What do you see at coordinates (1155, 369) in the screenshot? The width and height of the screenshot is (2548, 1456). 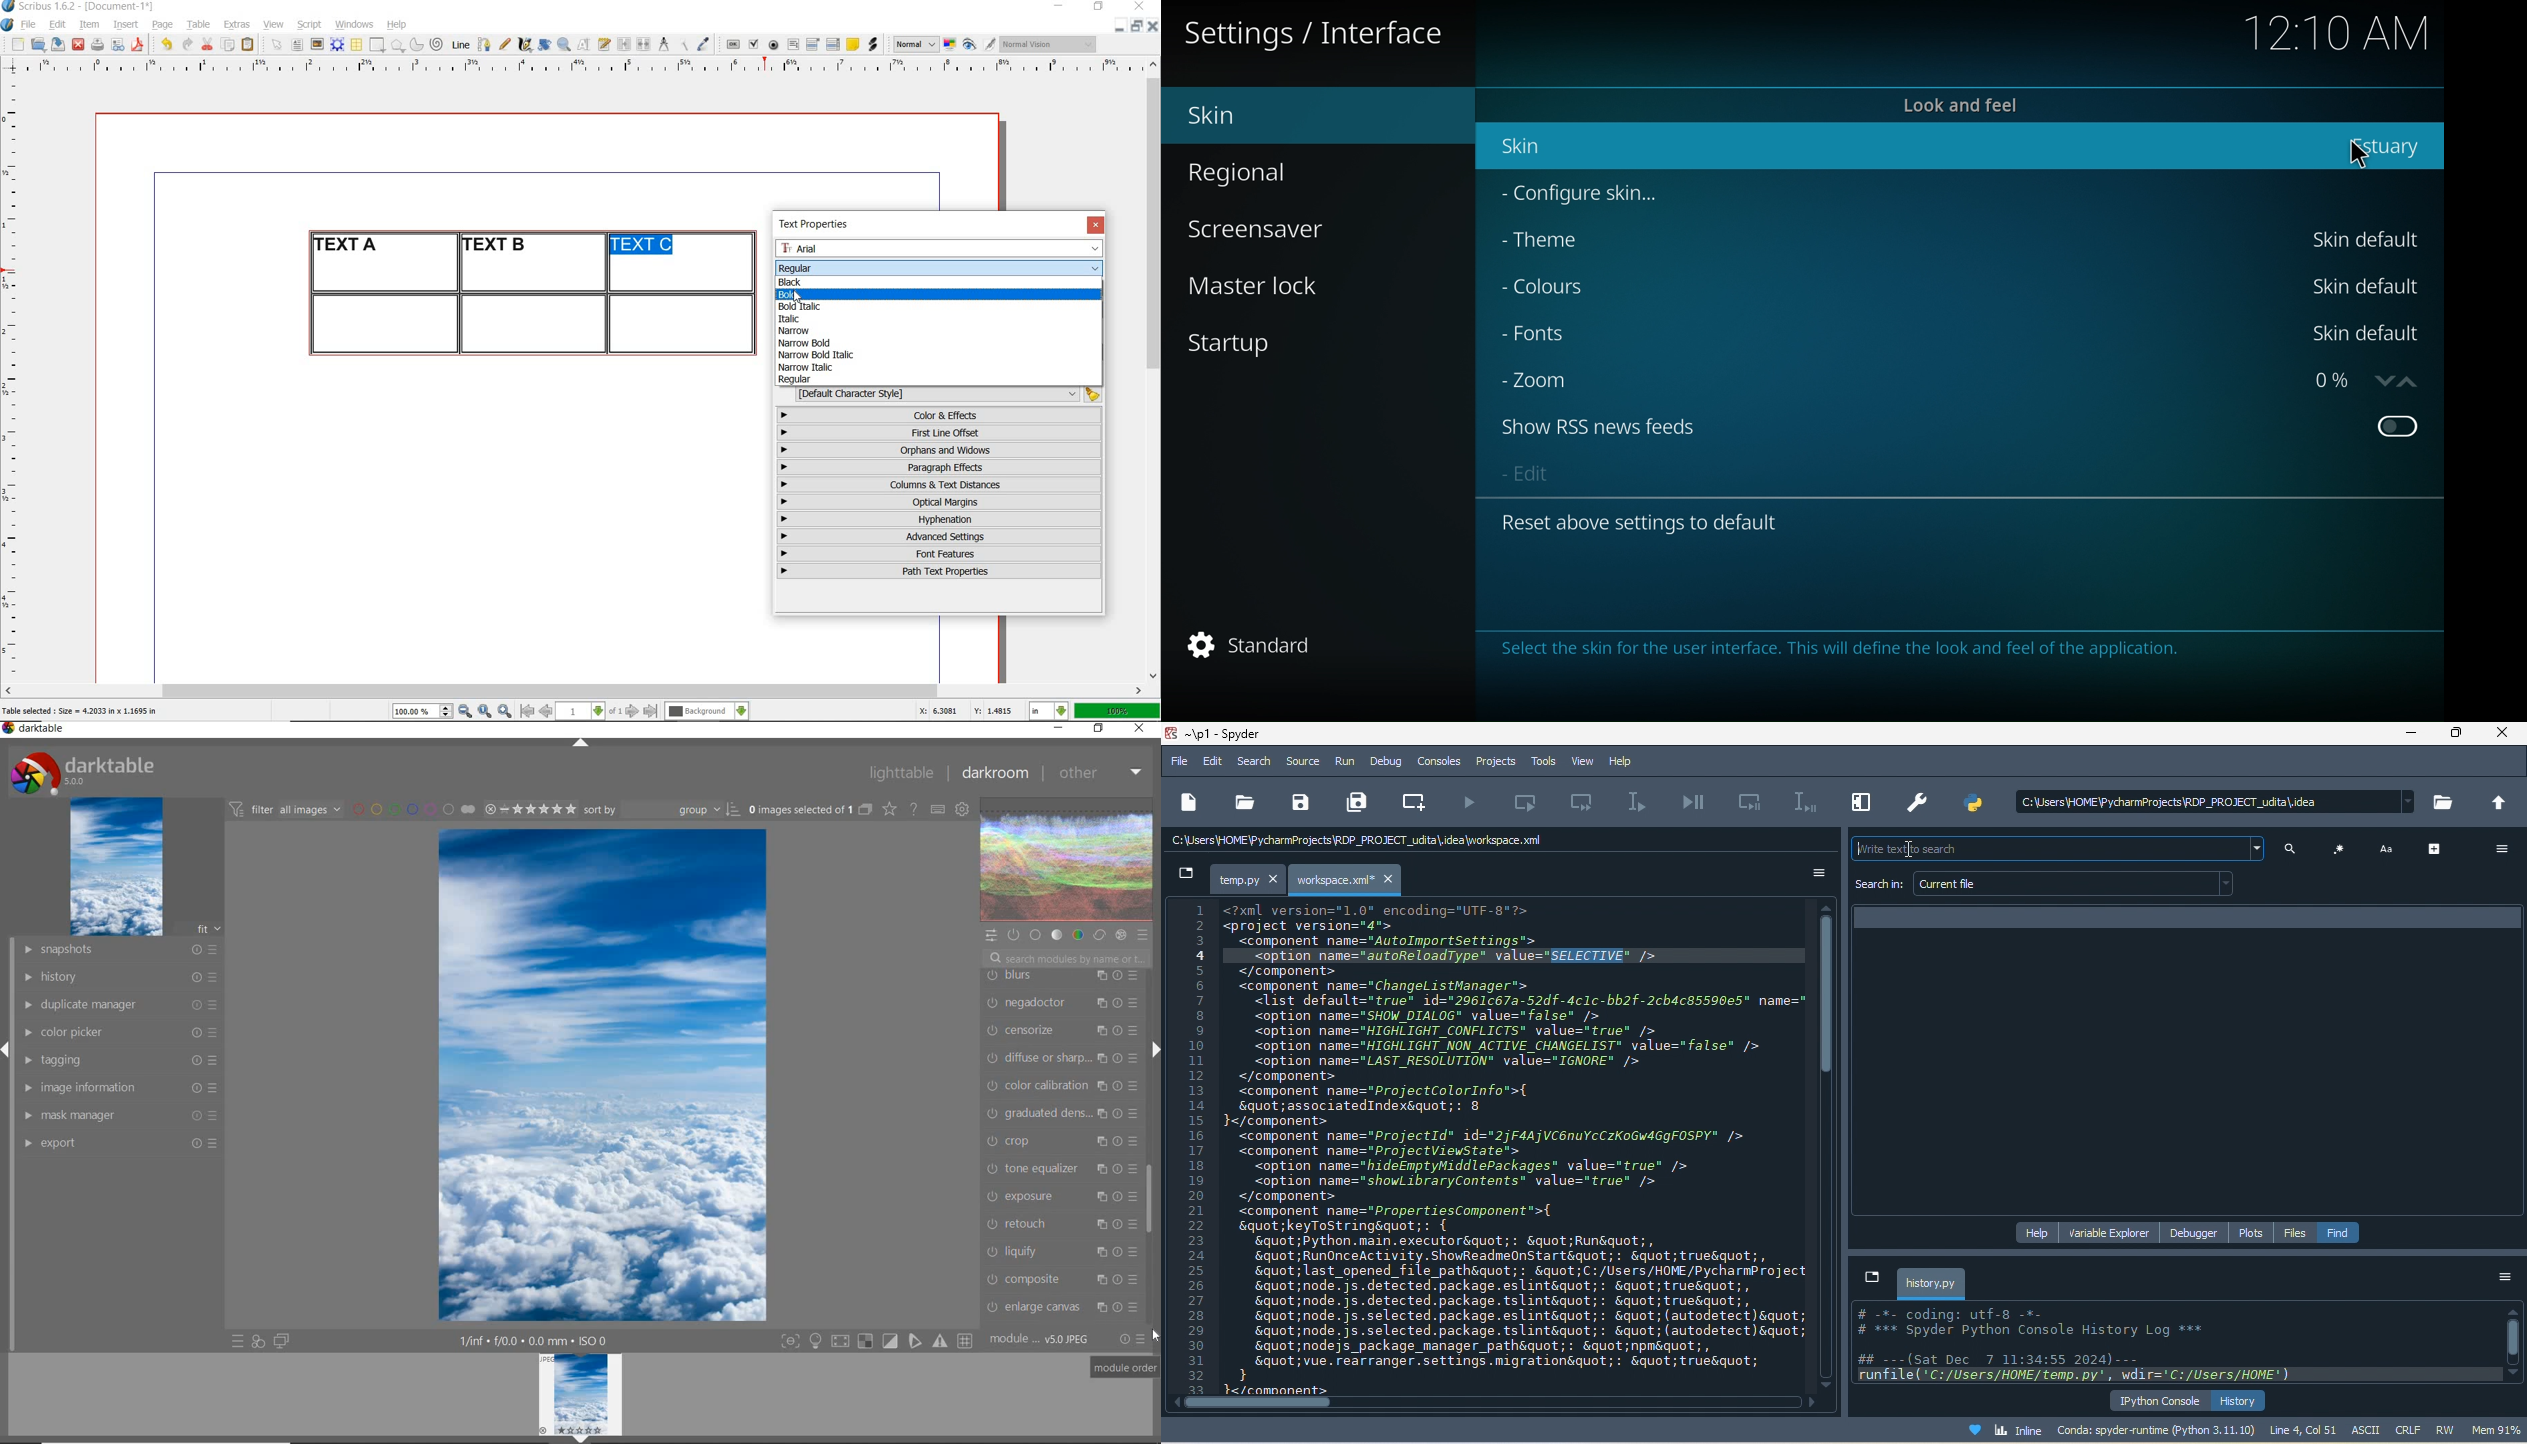 I see `scrollbar` at bounding box center [1155, 369].